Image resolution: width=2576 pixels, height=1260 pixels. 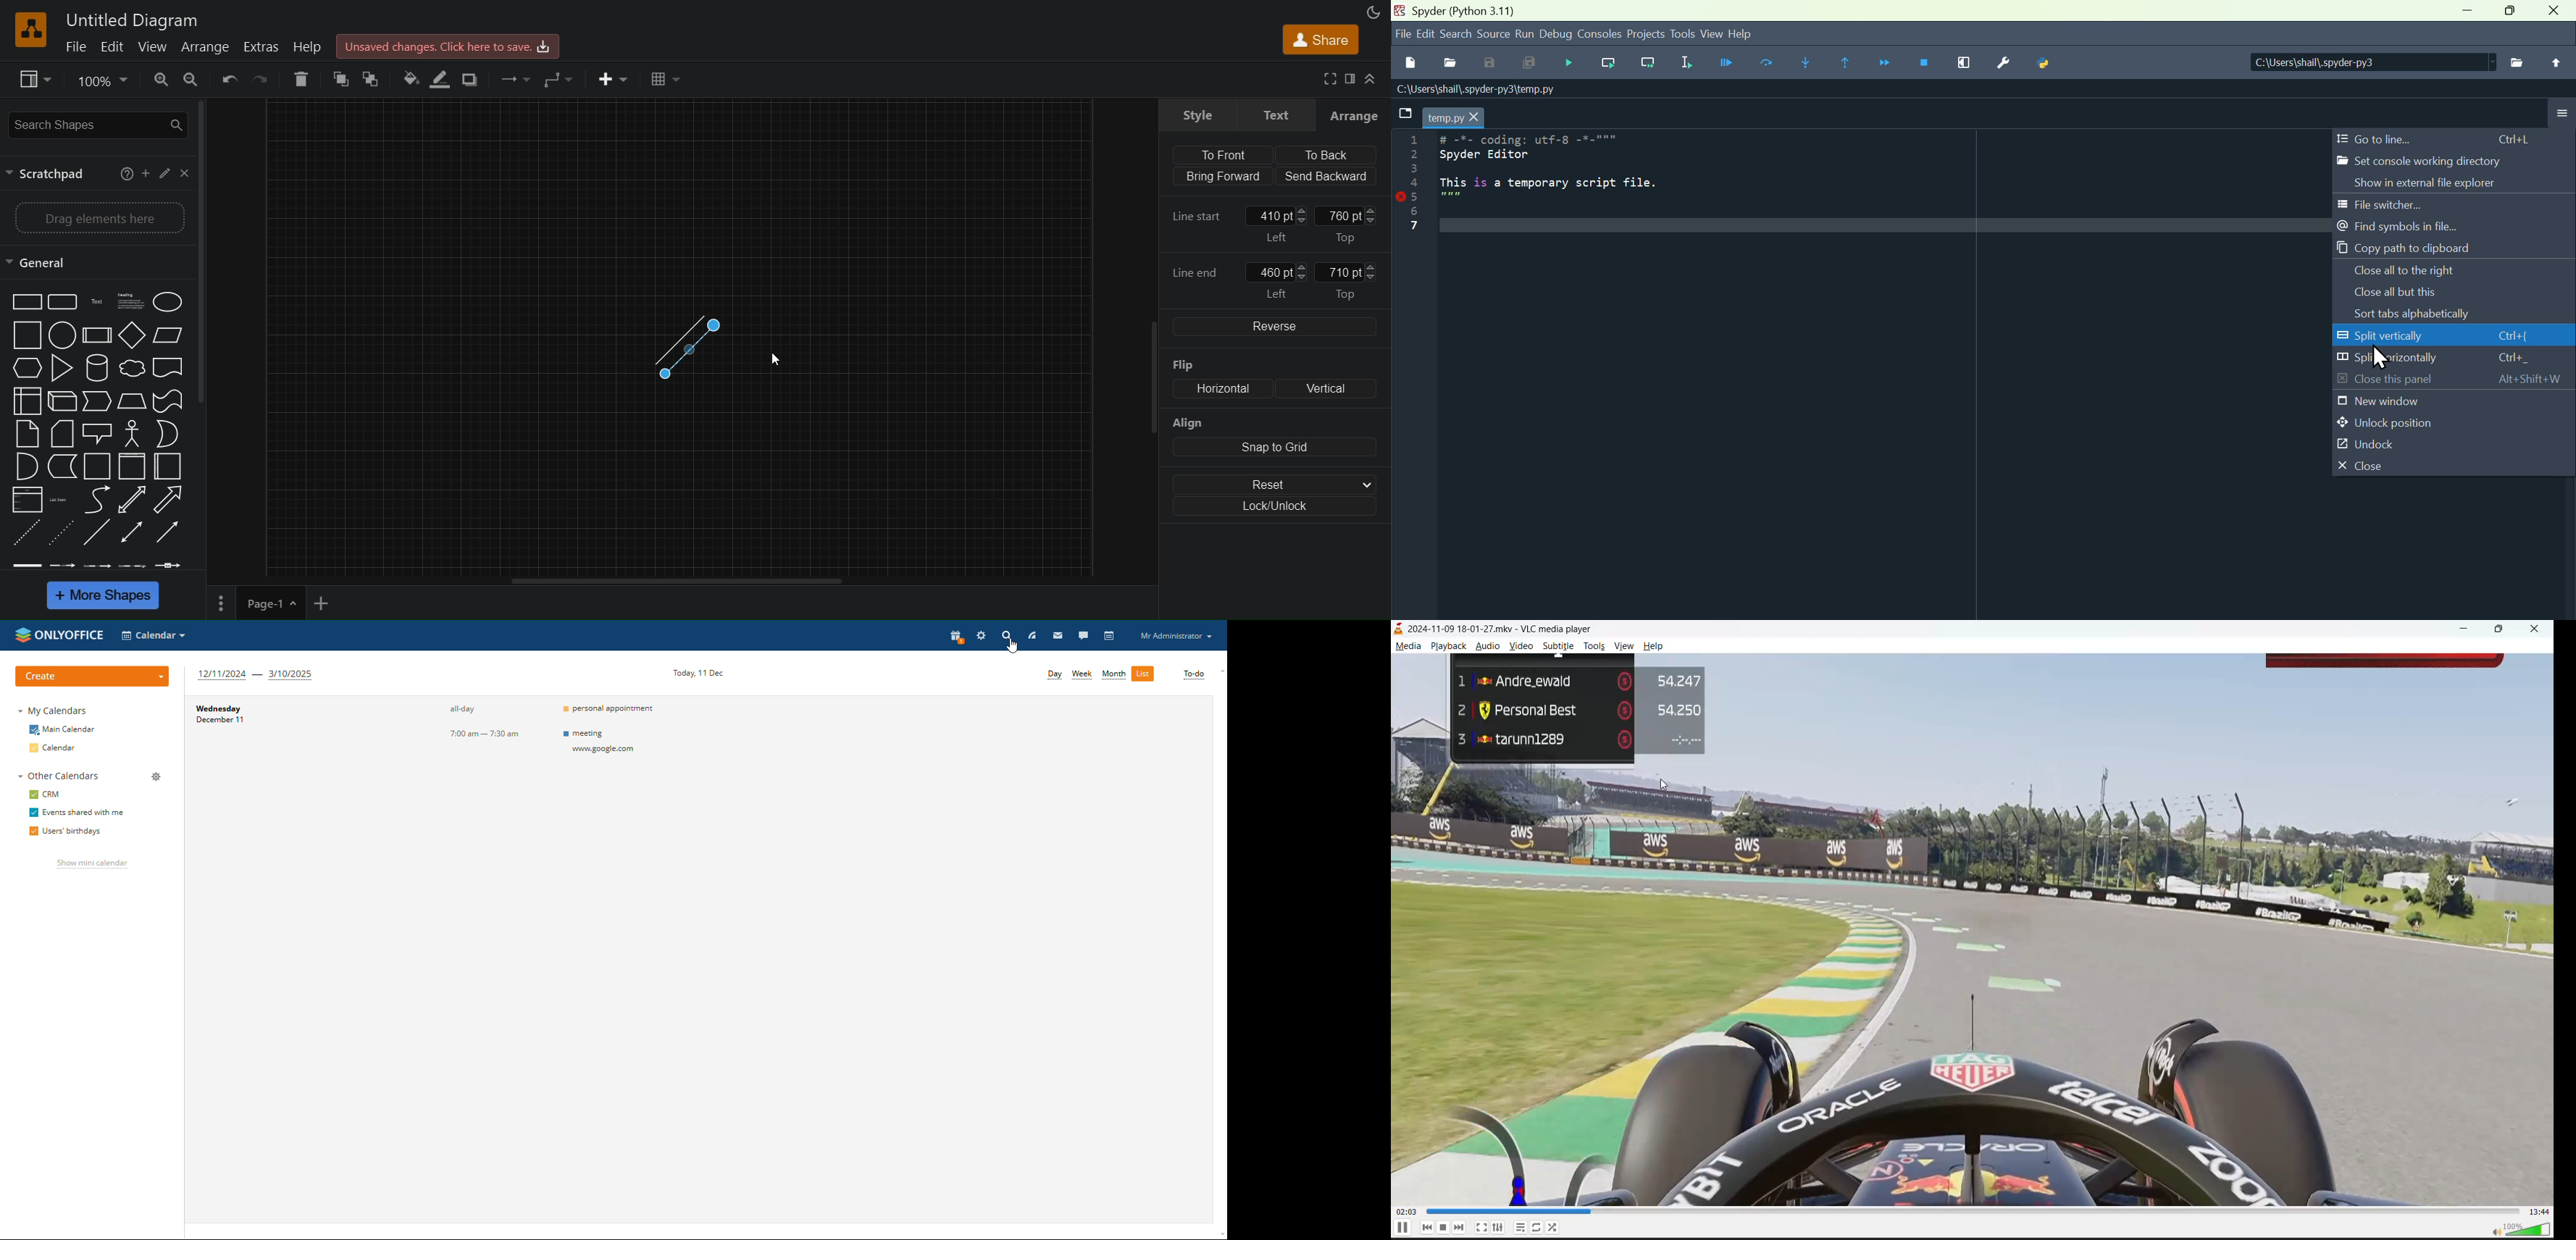 What do you see at coordinates (1710, 35) in the screenshot?
I see `View` at bounding box center [1710, 35].